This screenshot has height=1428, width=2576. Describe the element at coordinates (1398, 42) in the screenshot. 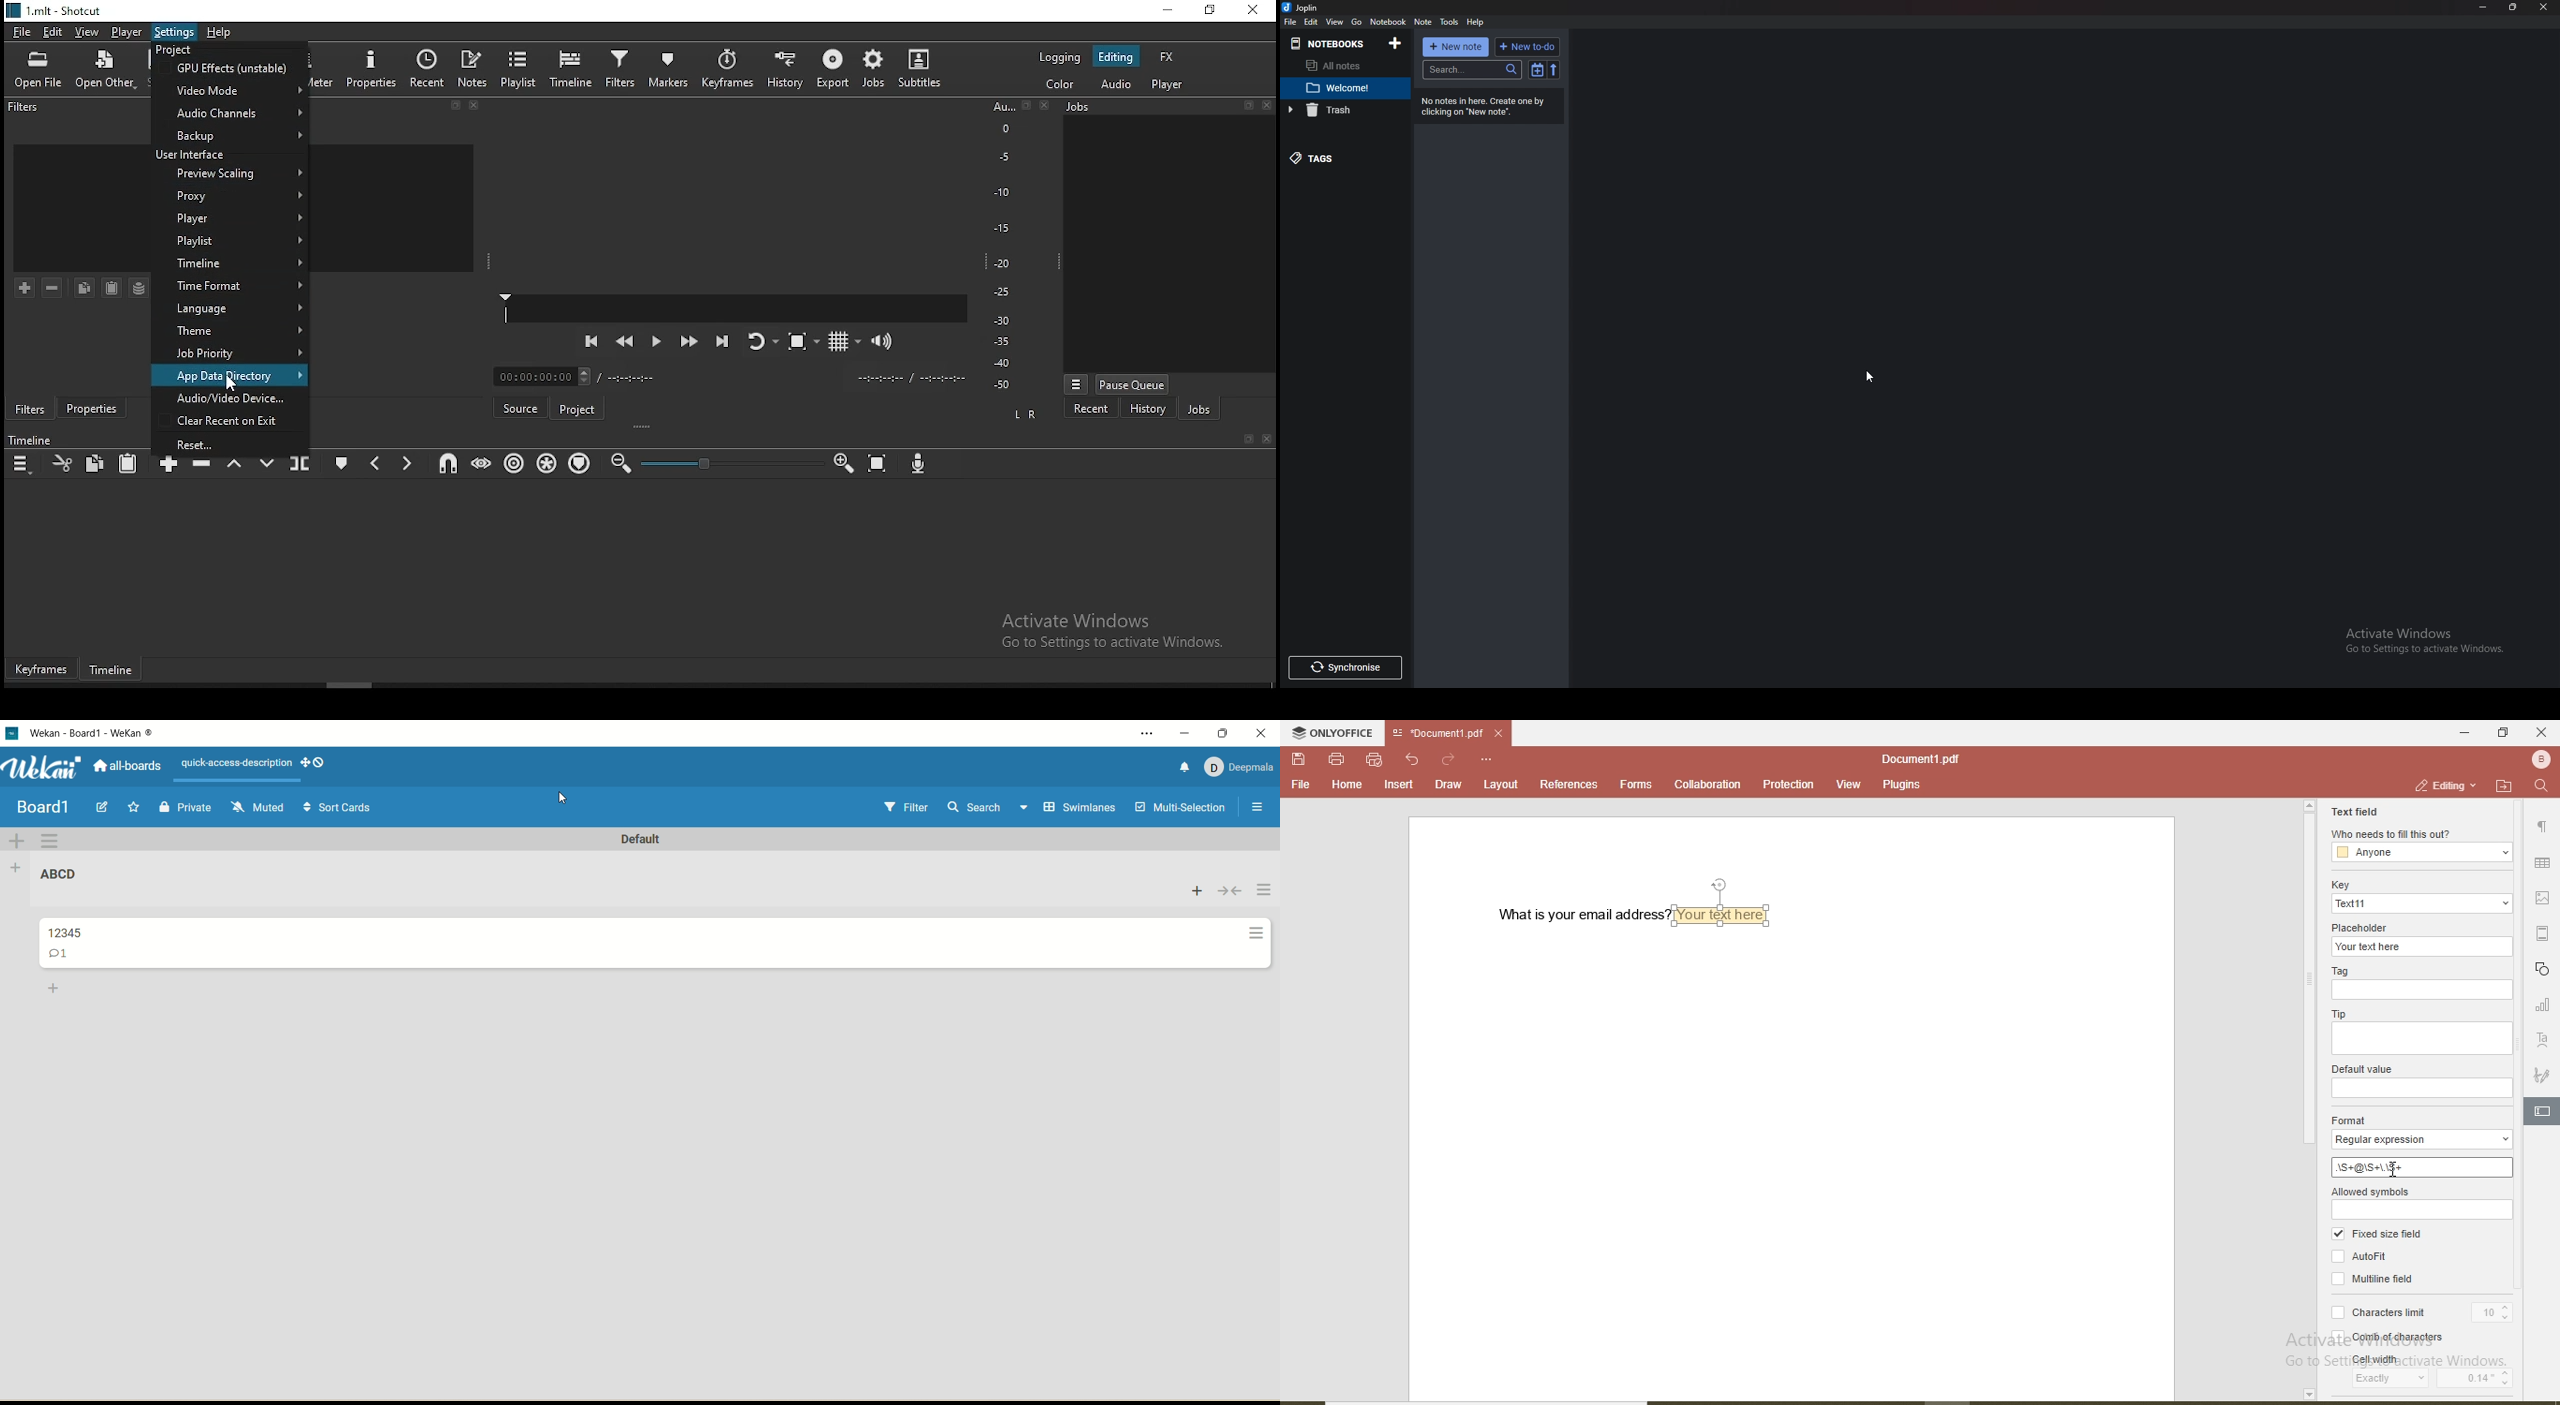

I see `Add notebooks` at that location.